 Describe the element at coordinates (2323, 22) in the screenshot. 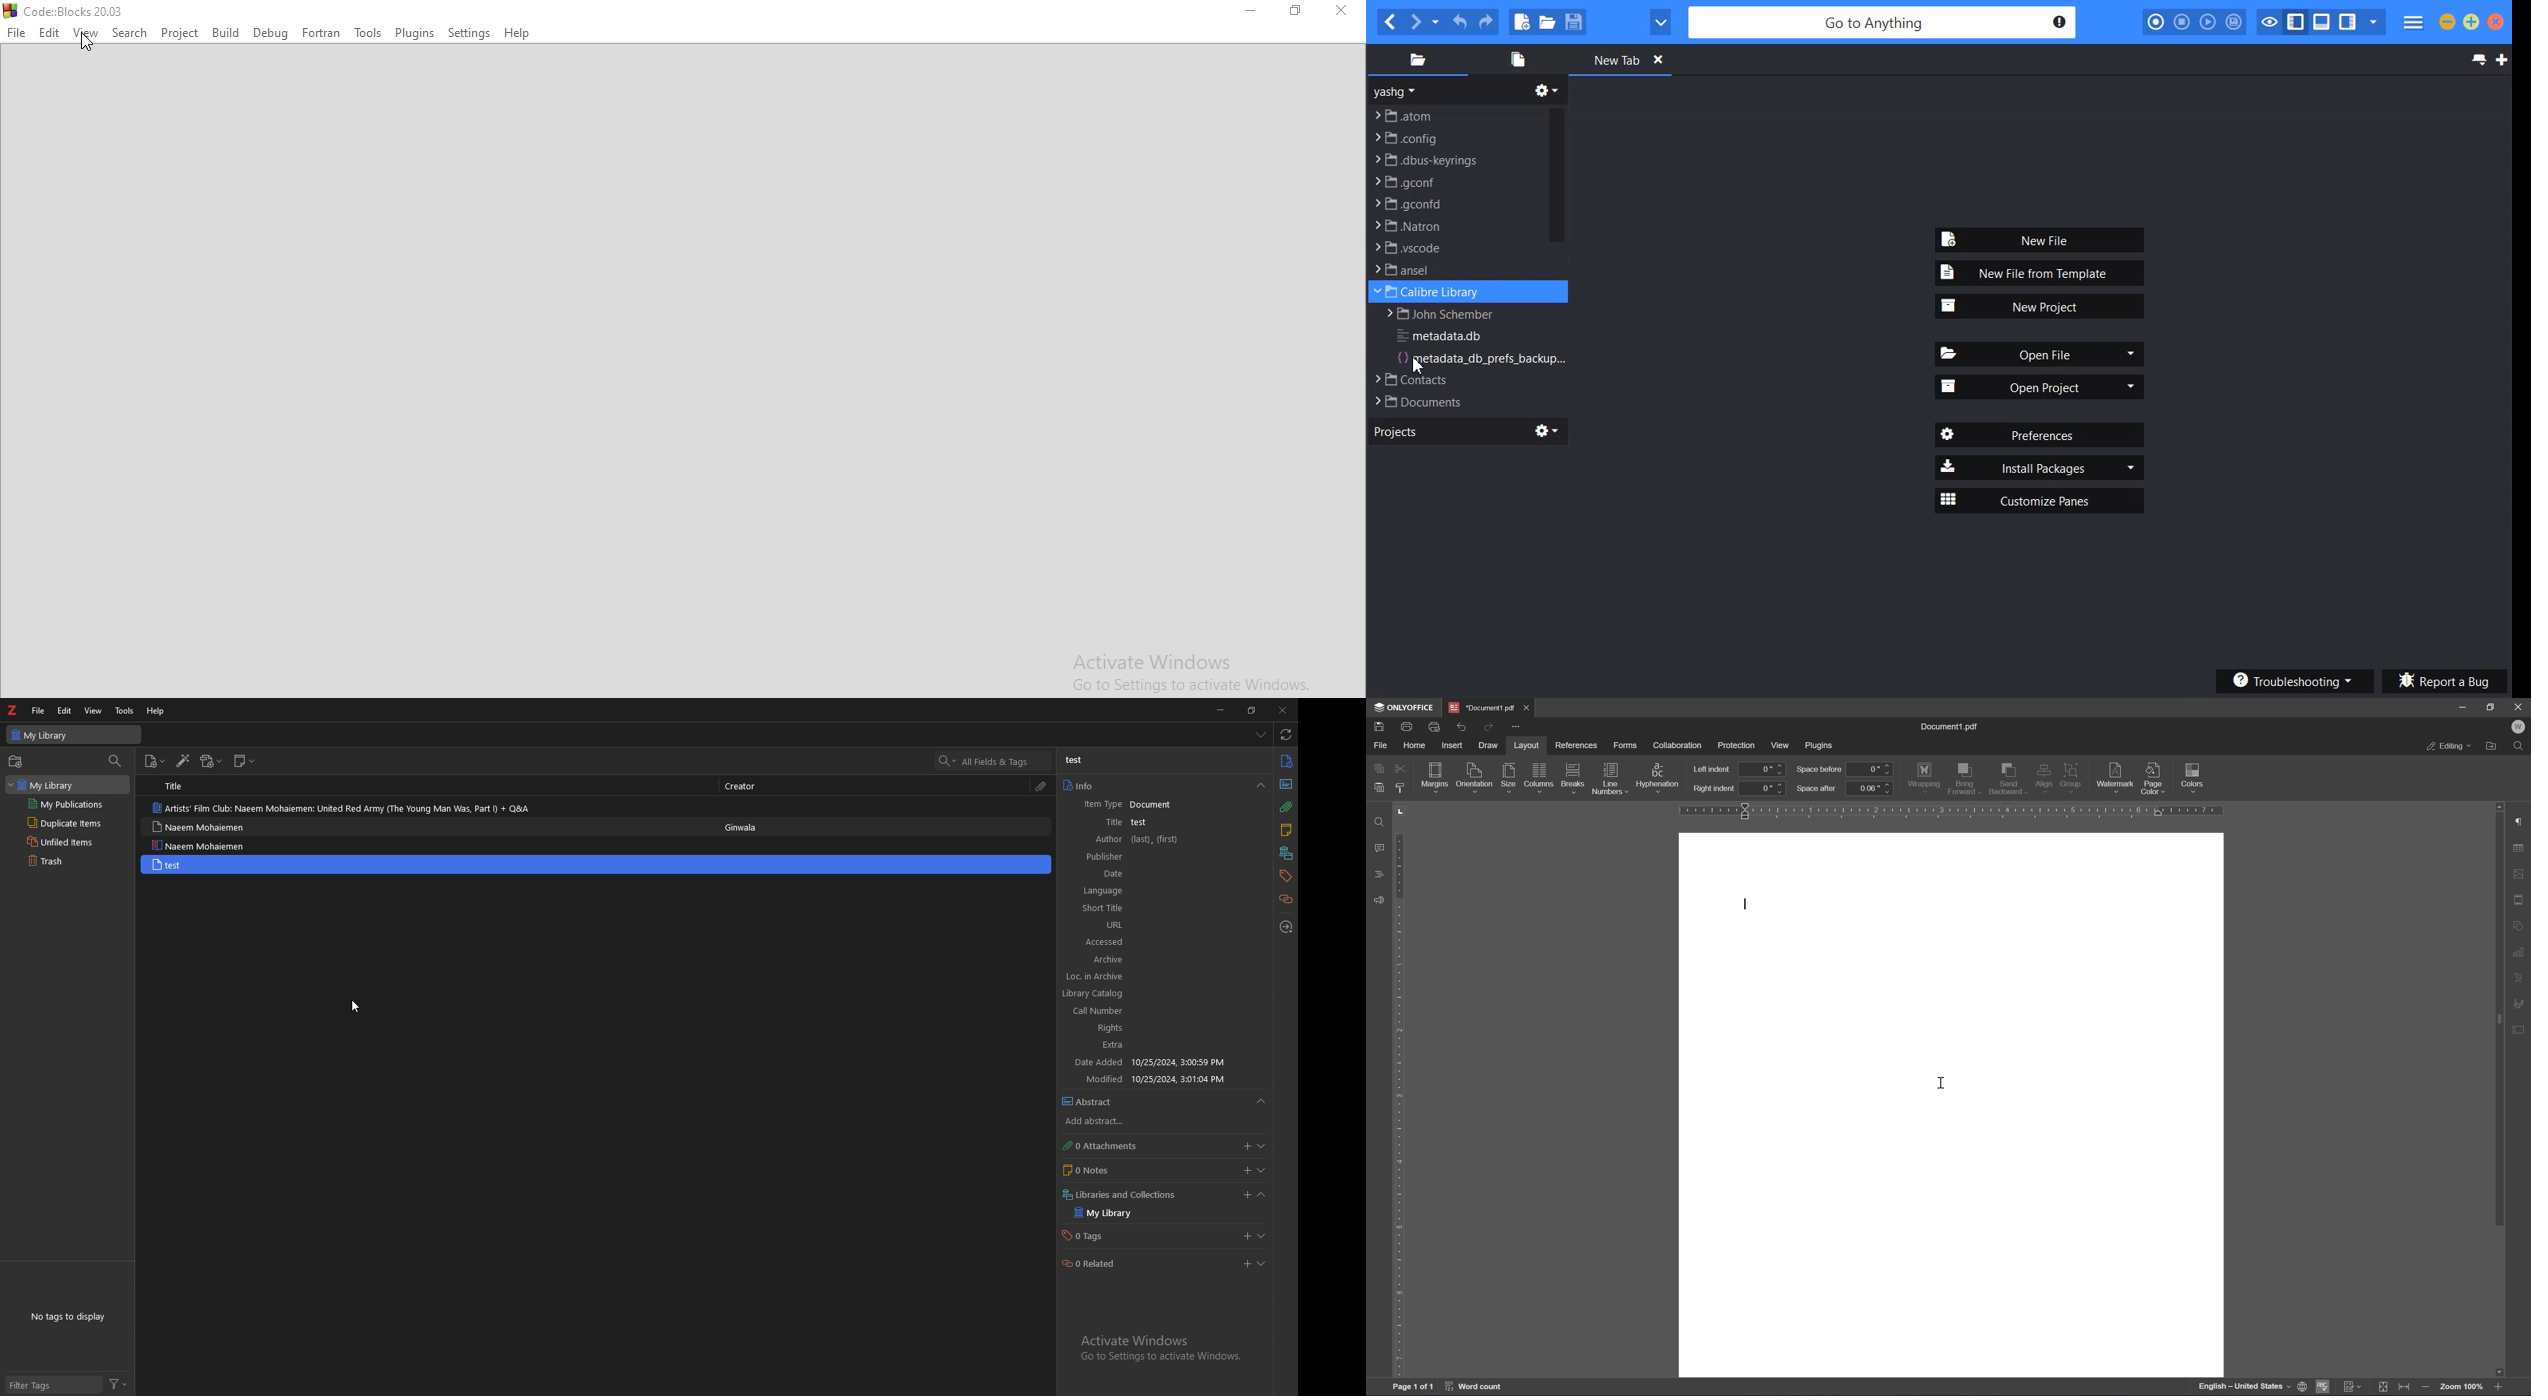

I see `Show/hide bottom pane` at that location.